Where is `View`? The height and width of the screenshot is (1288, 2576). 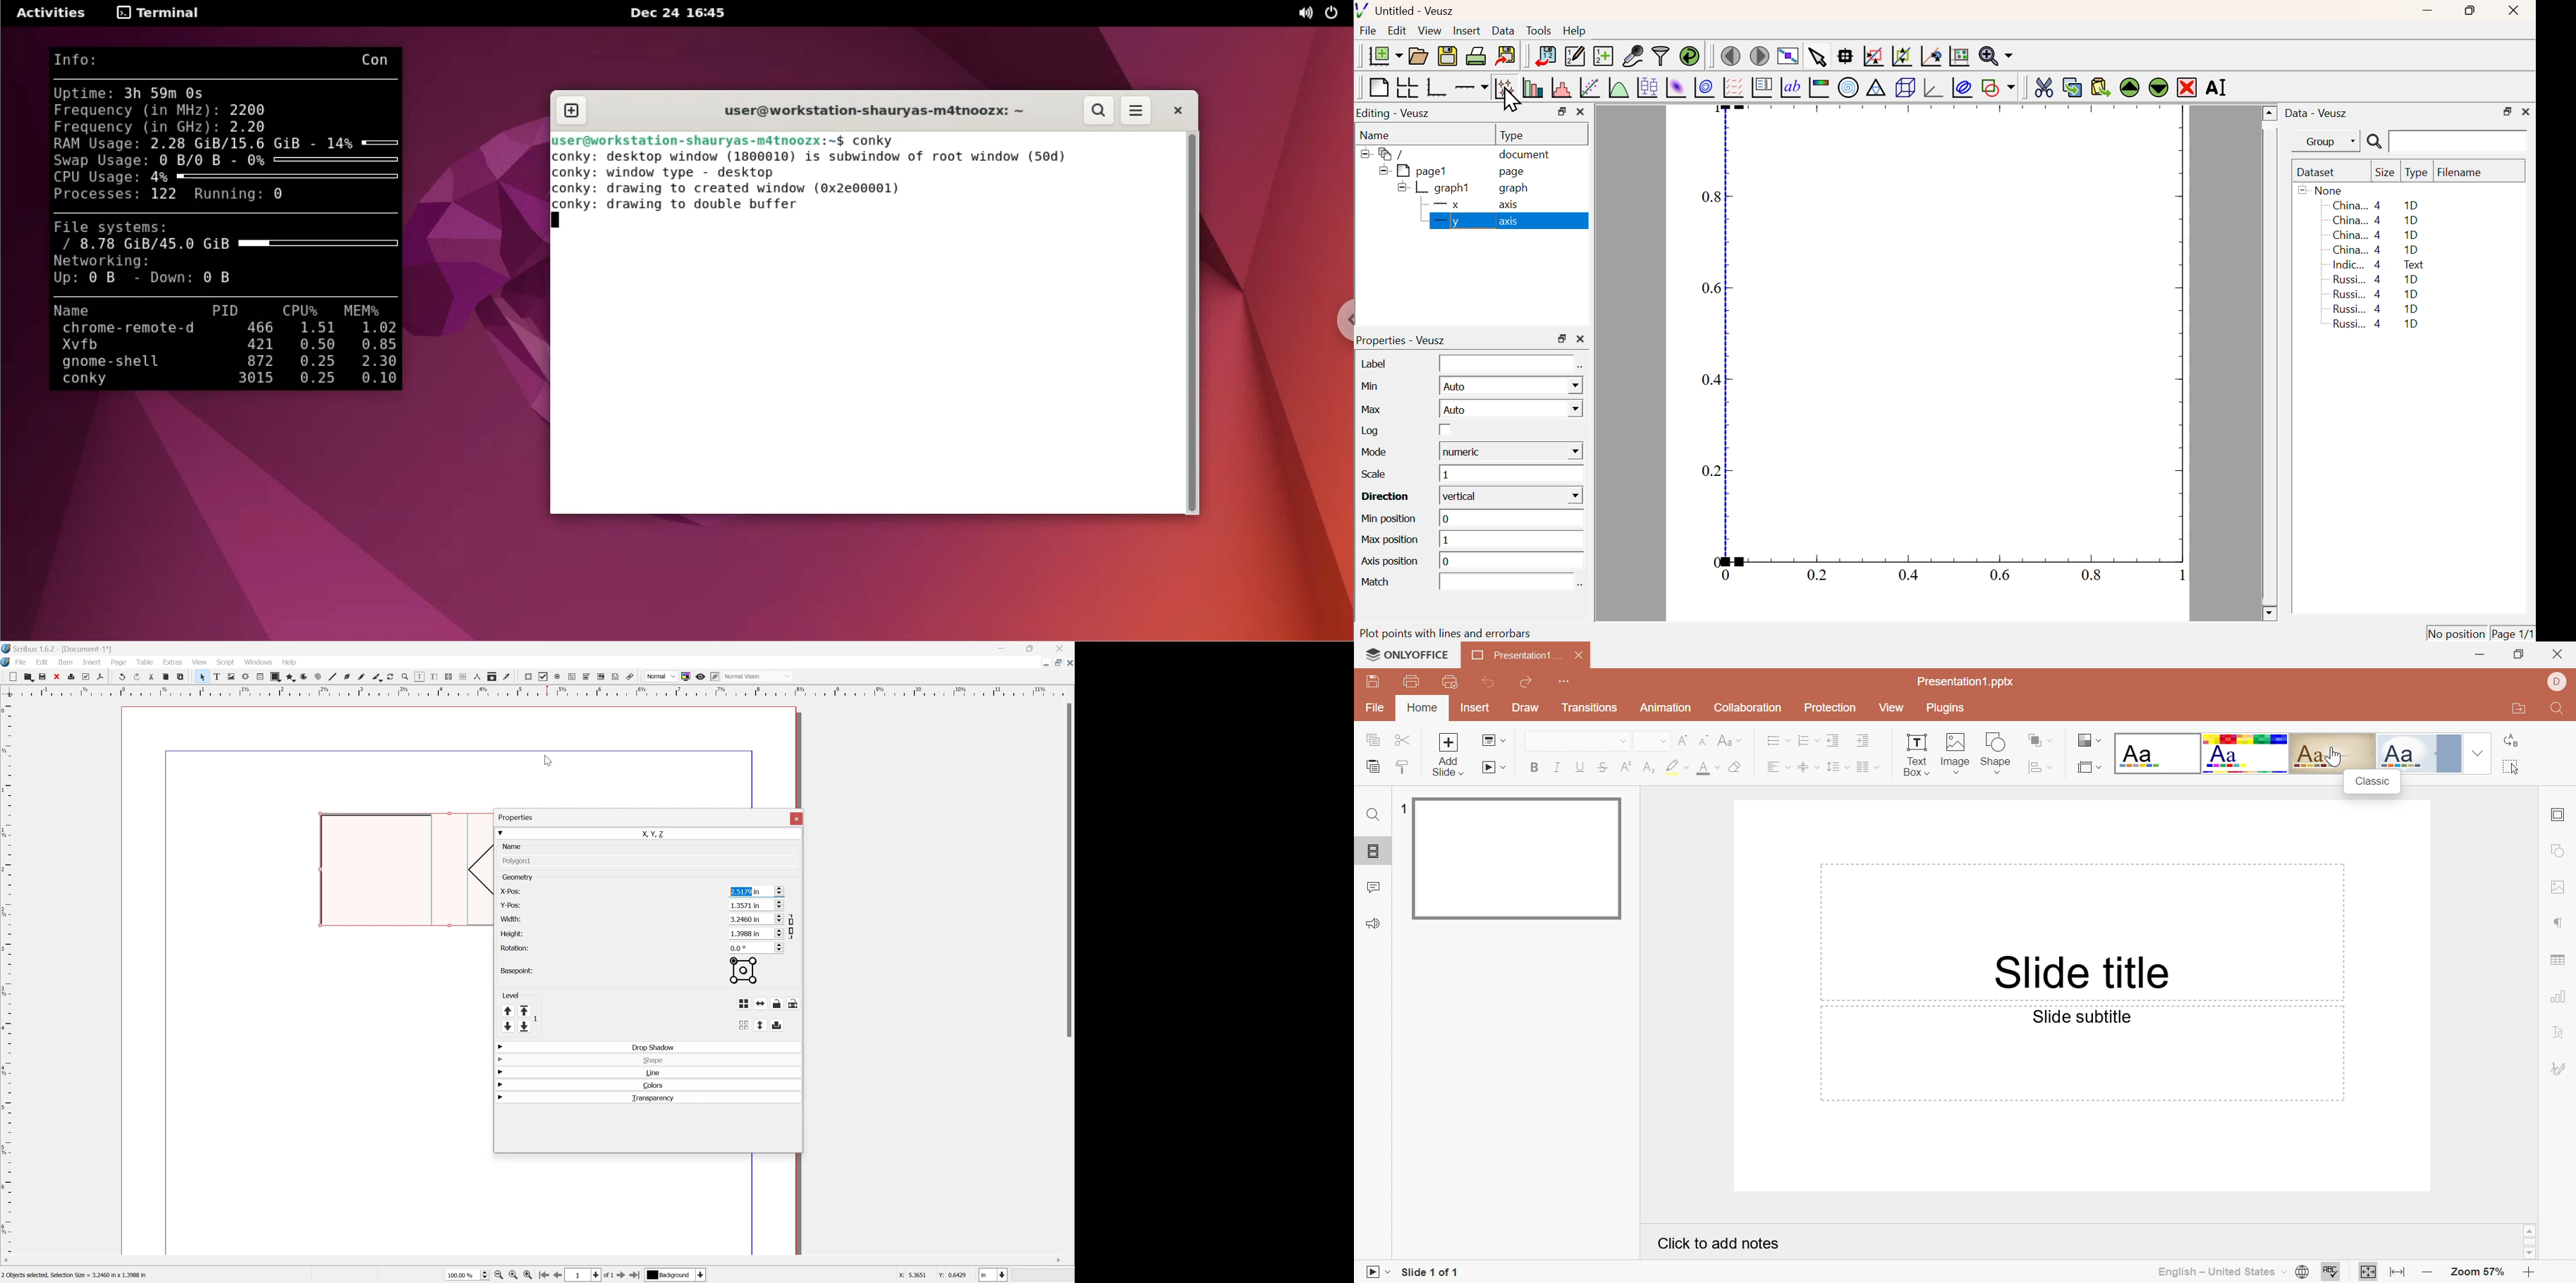
View is located at coordinates (1893, 708).